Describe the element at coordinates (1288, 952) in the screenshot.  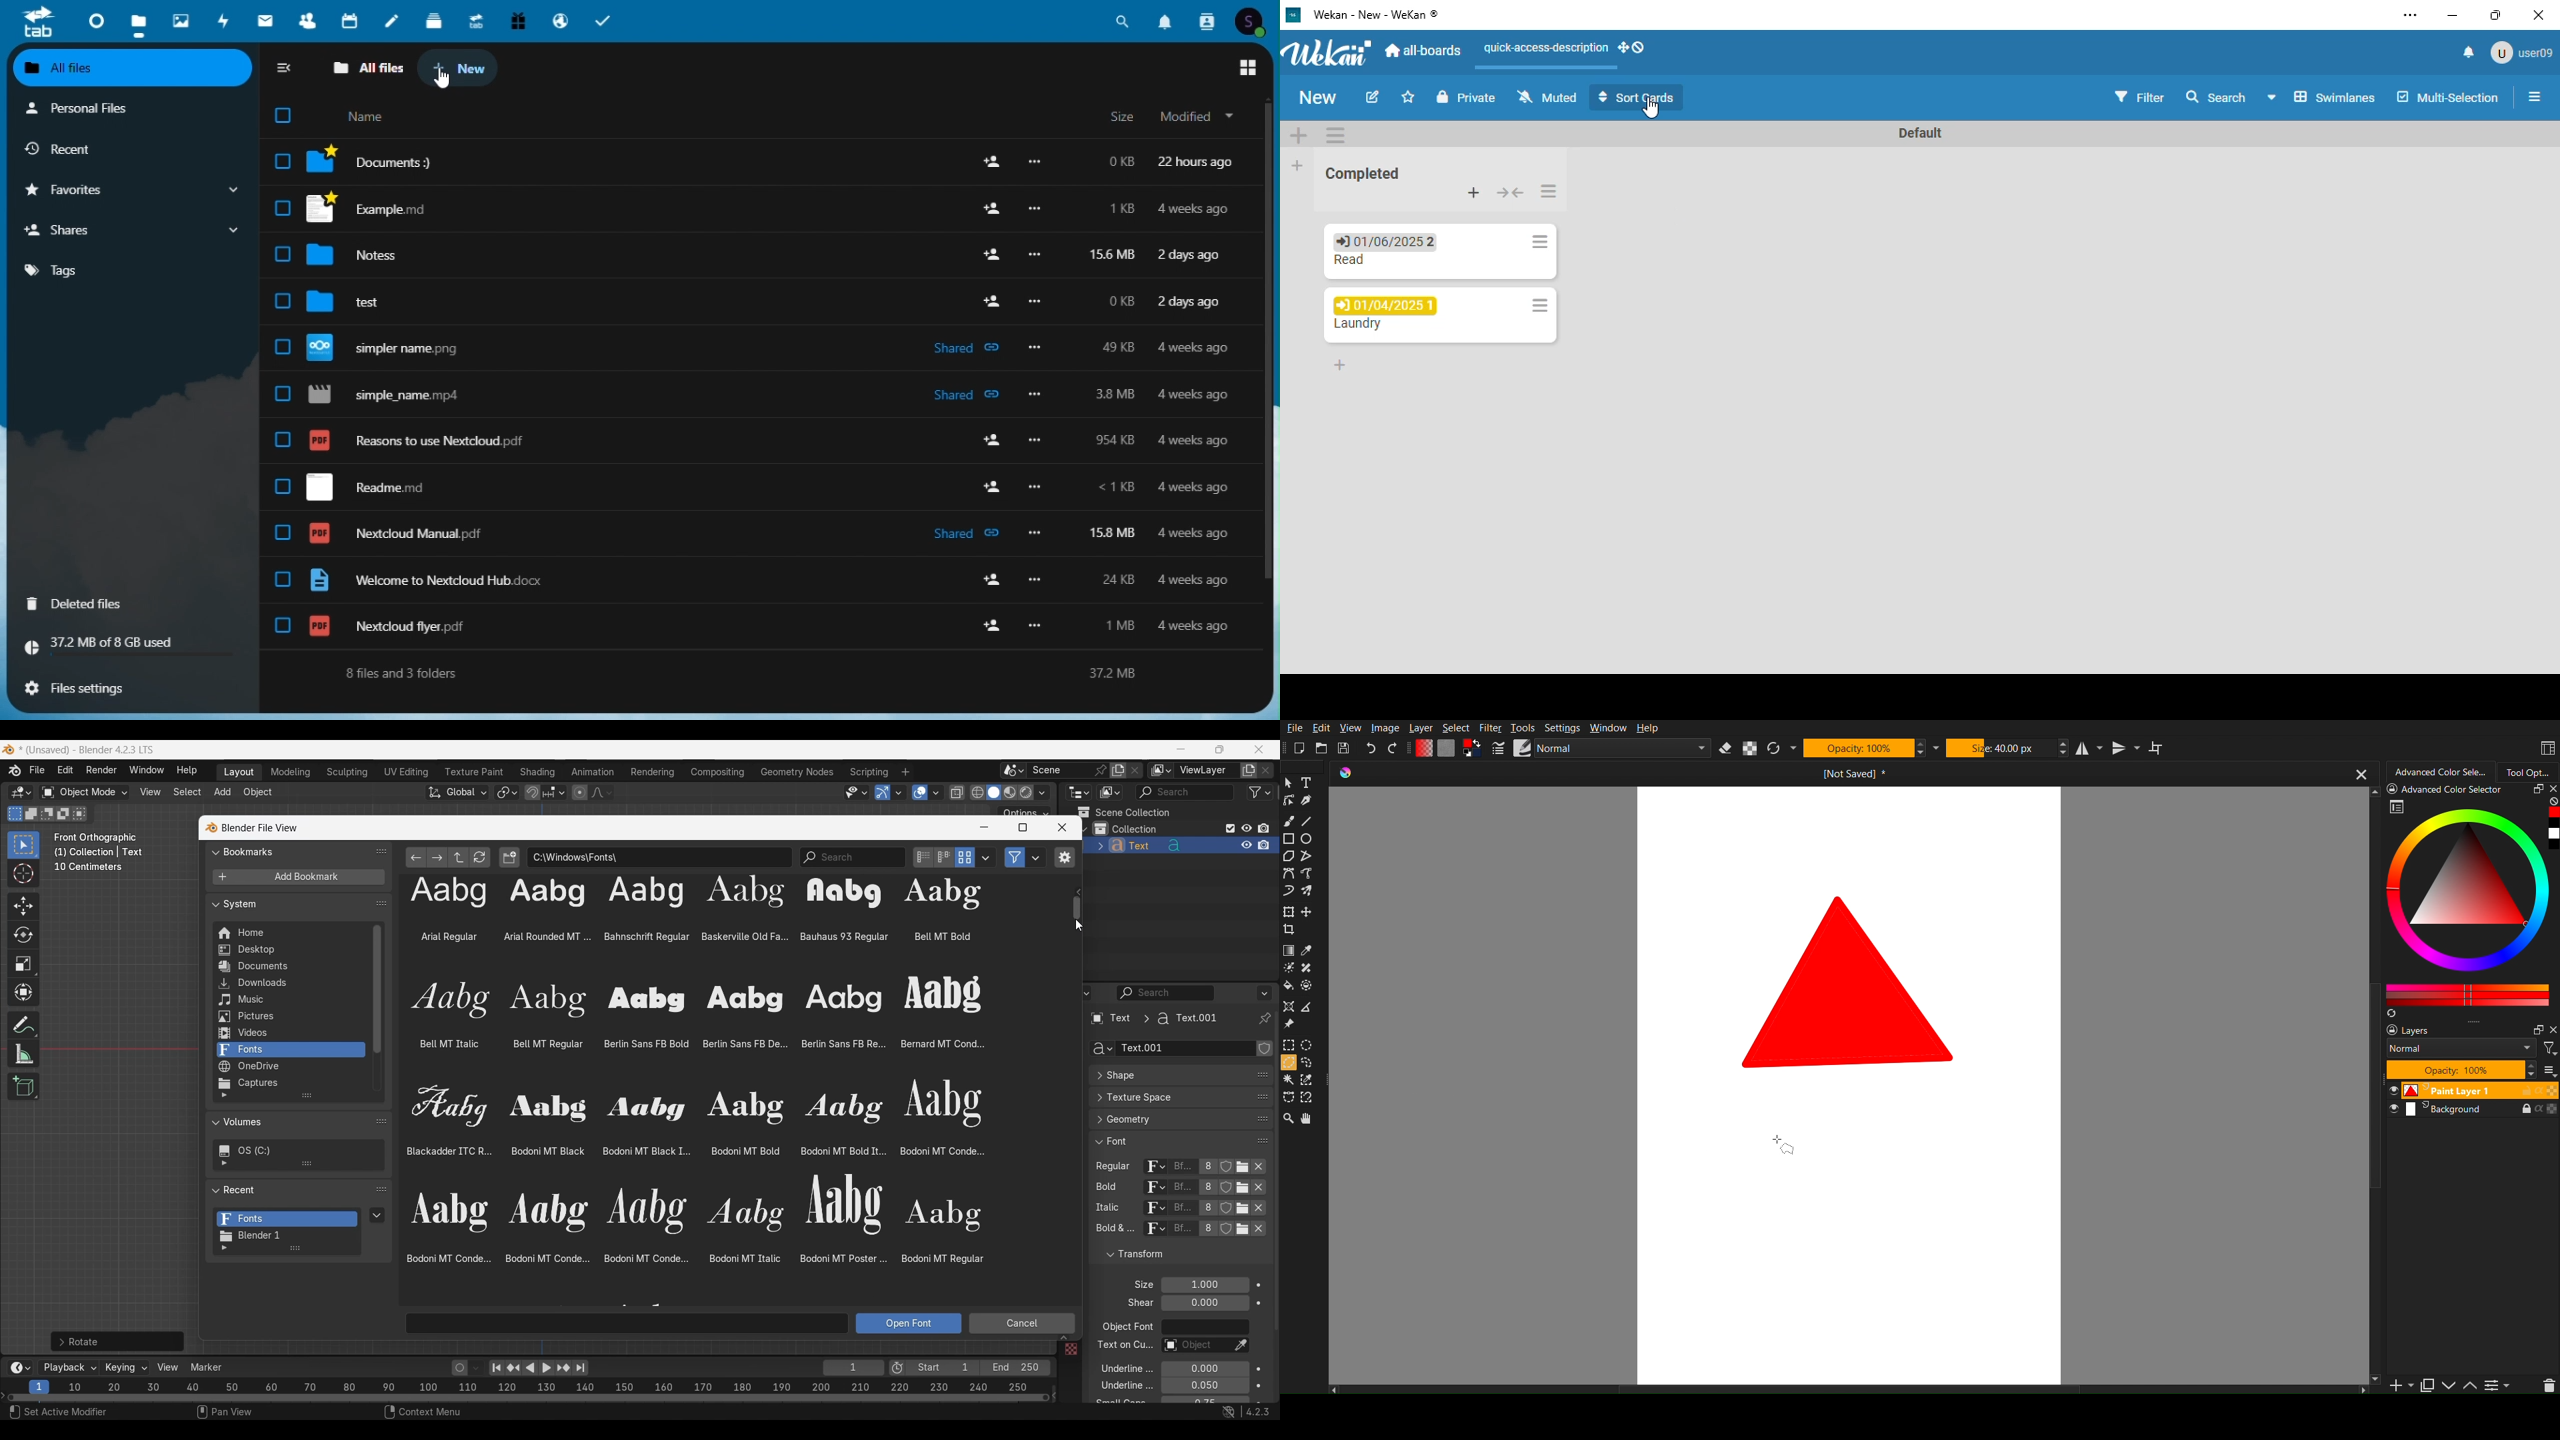
I see `Gradient` at that location.